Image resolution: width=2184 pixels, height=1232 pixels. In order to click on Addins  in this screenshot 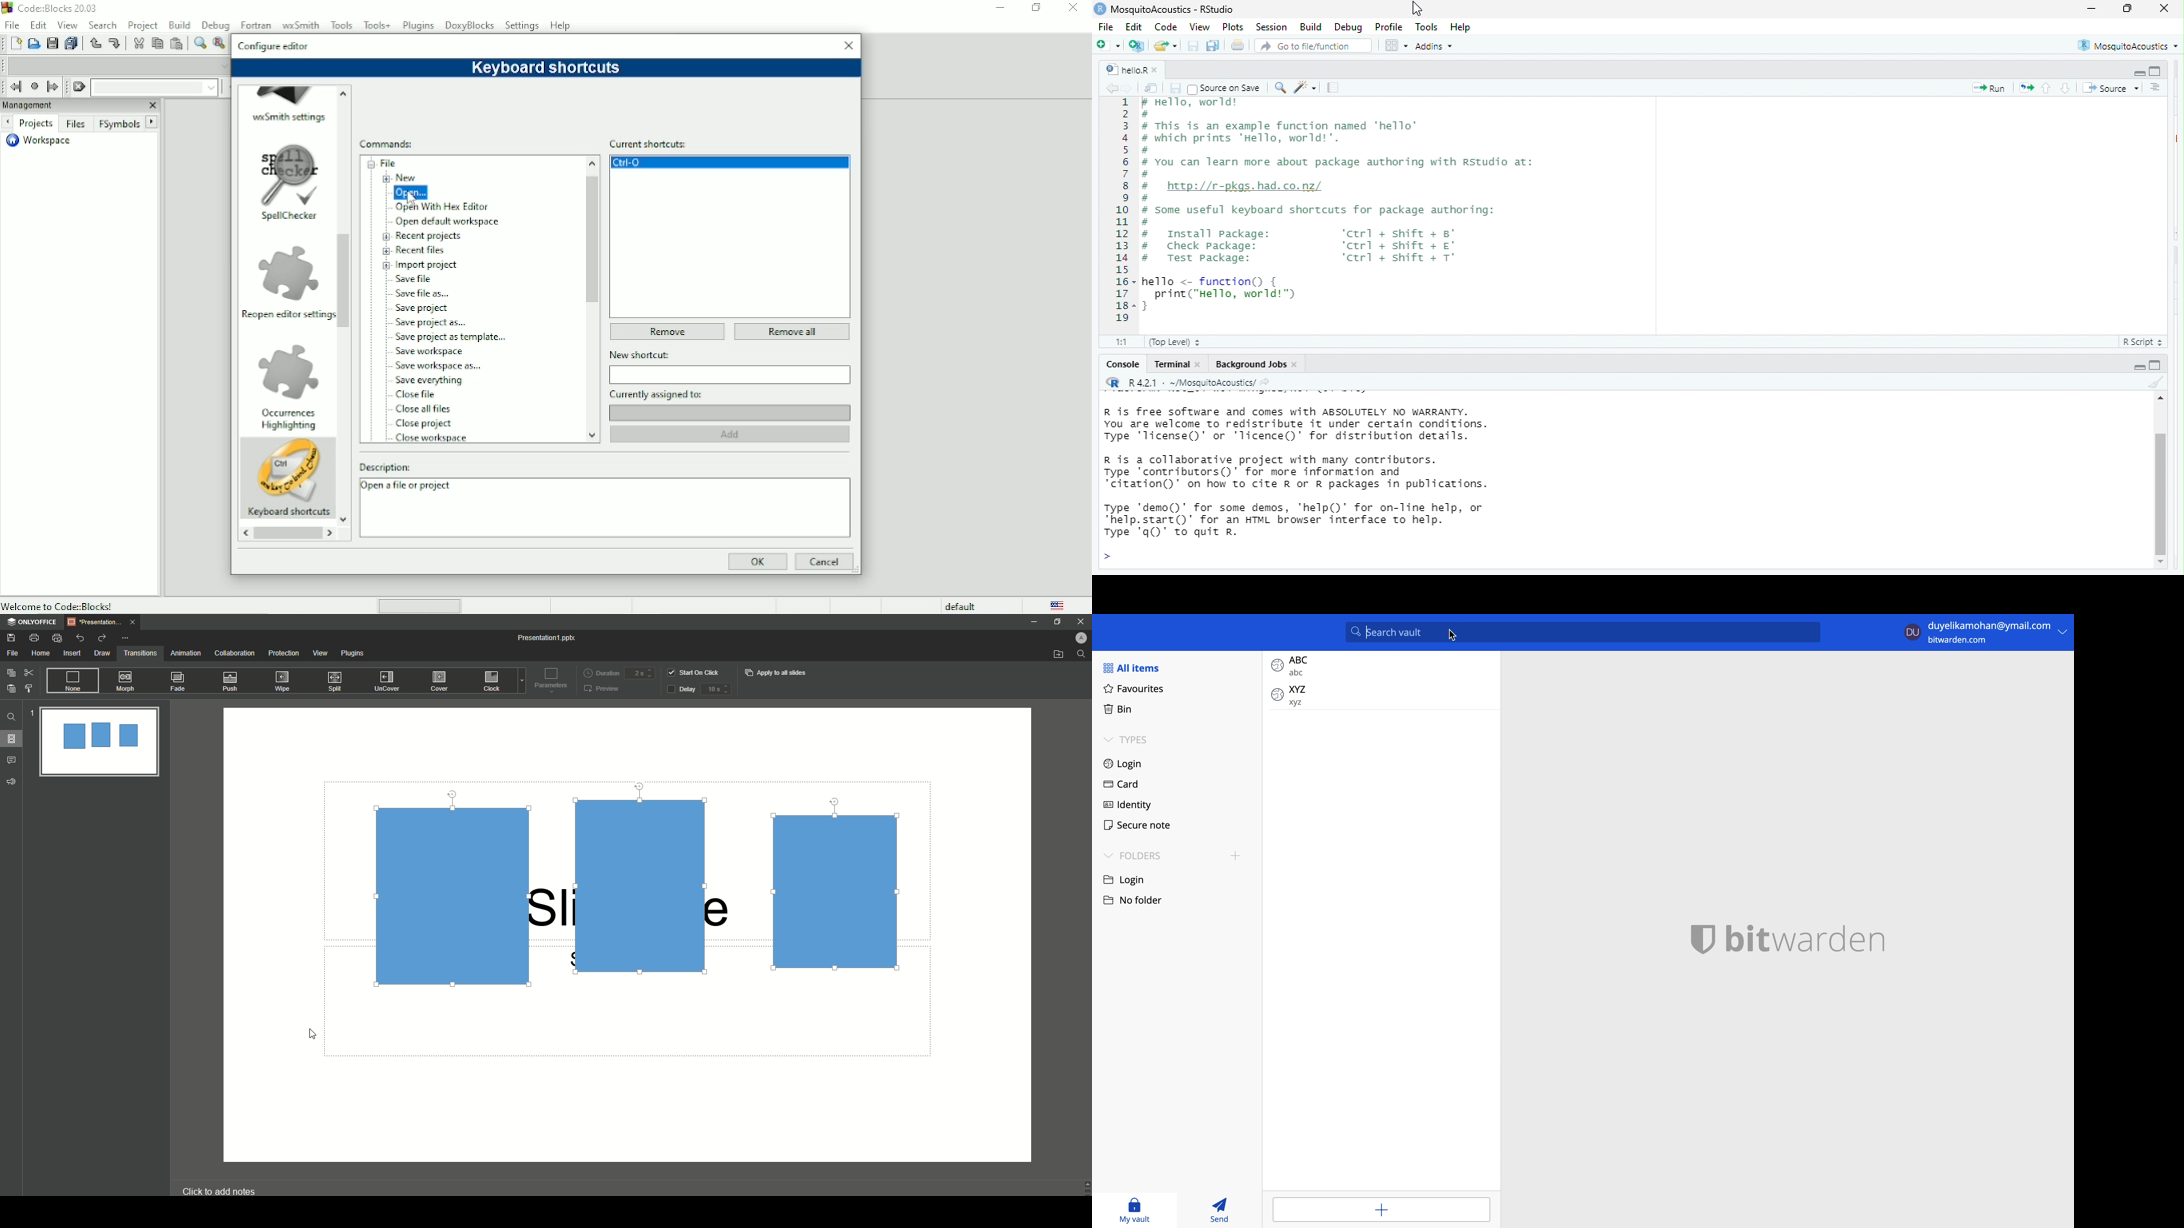, I will do `click(1439, 47)`.